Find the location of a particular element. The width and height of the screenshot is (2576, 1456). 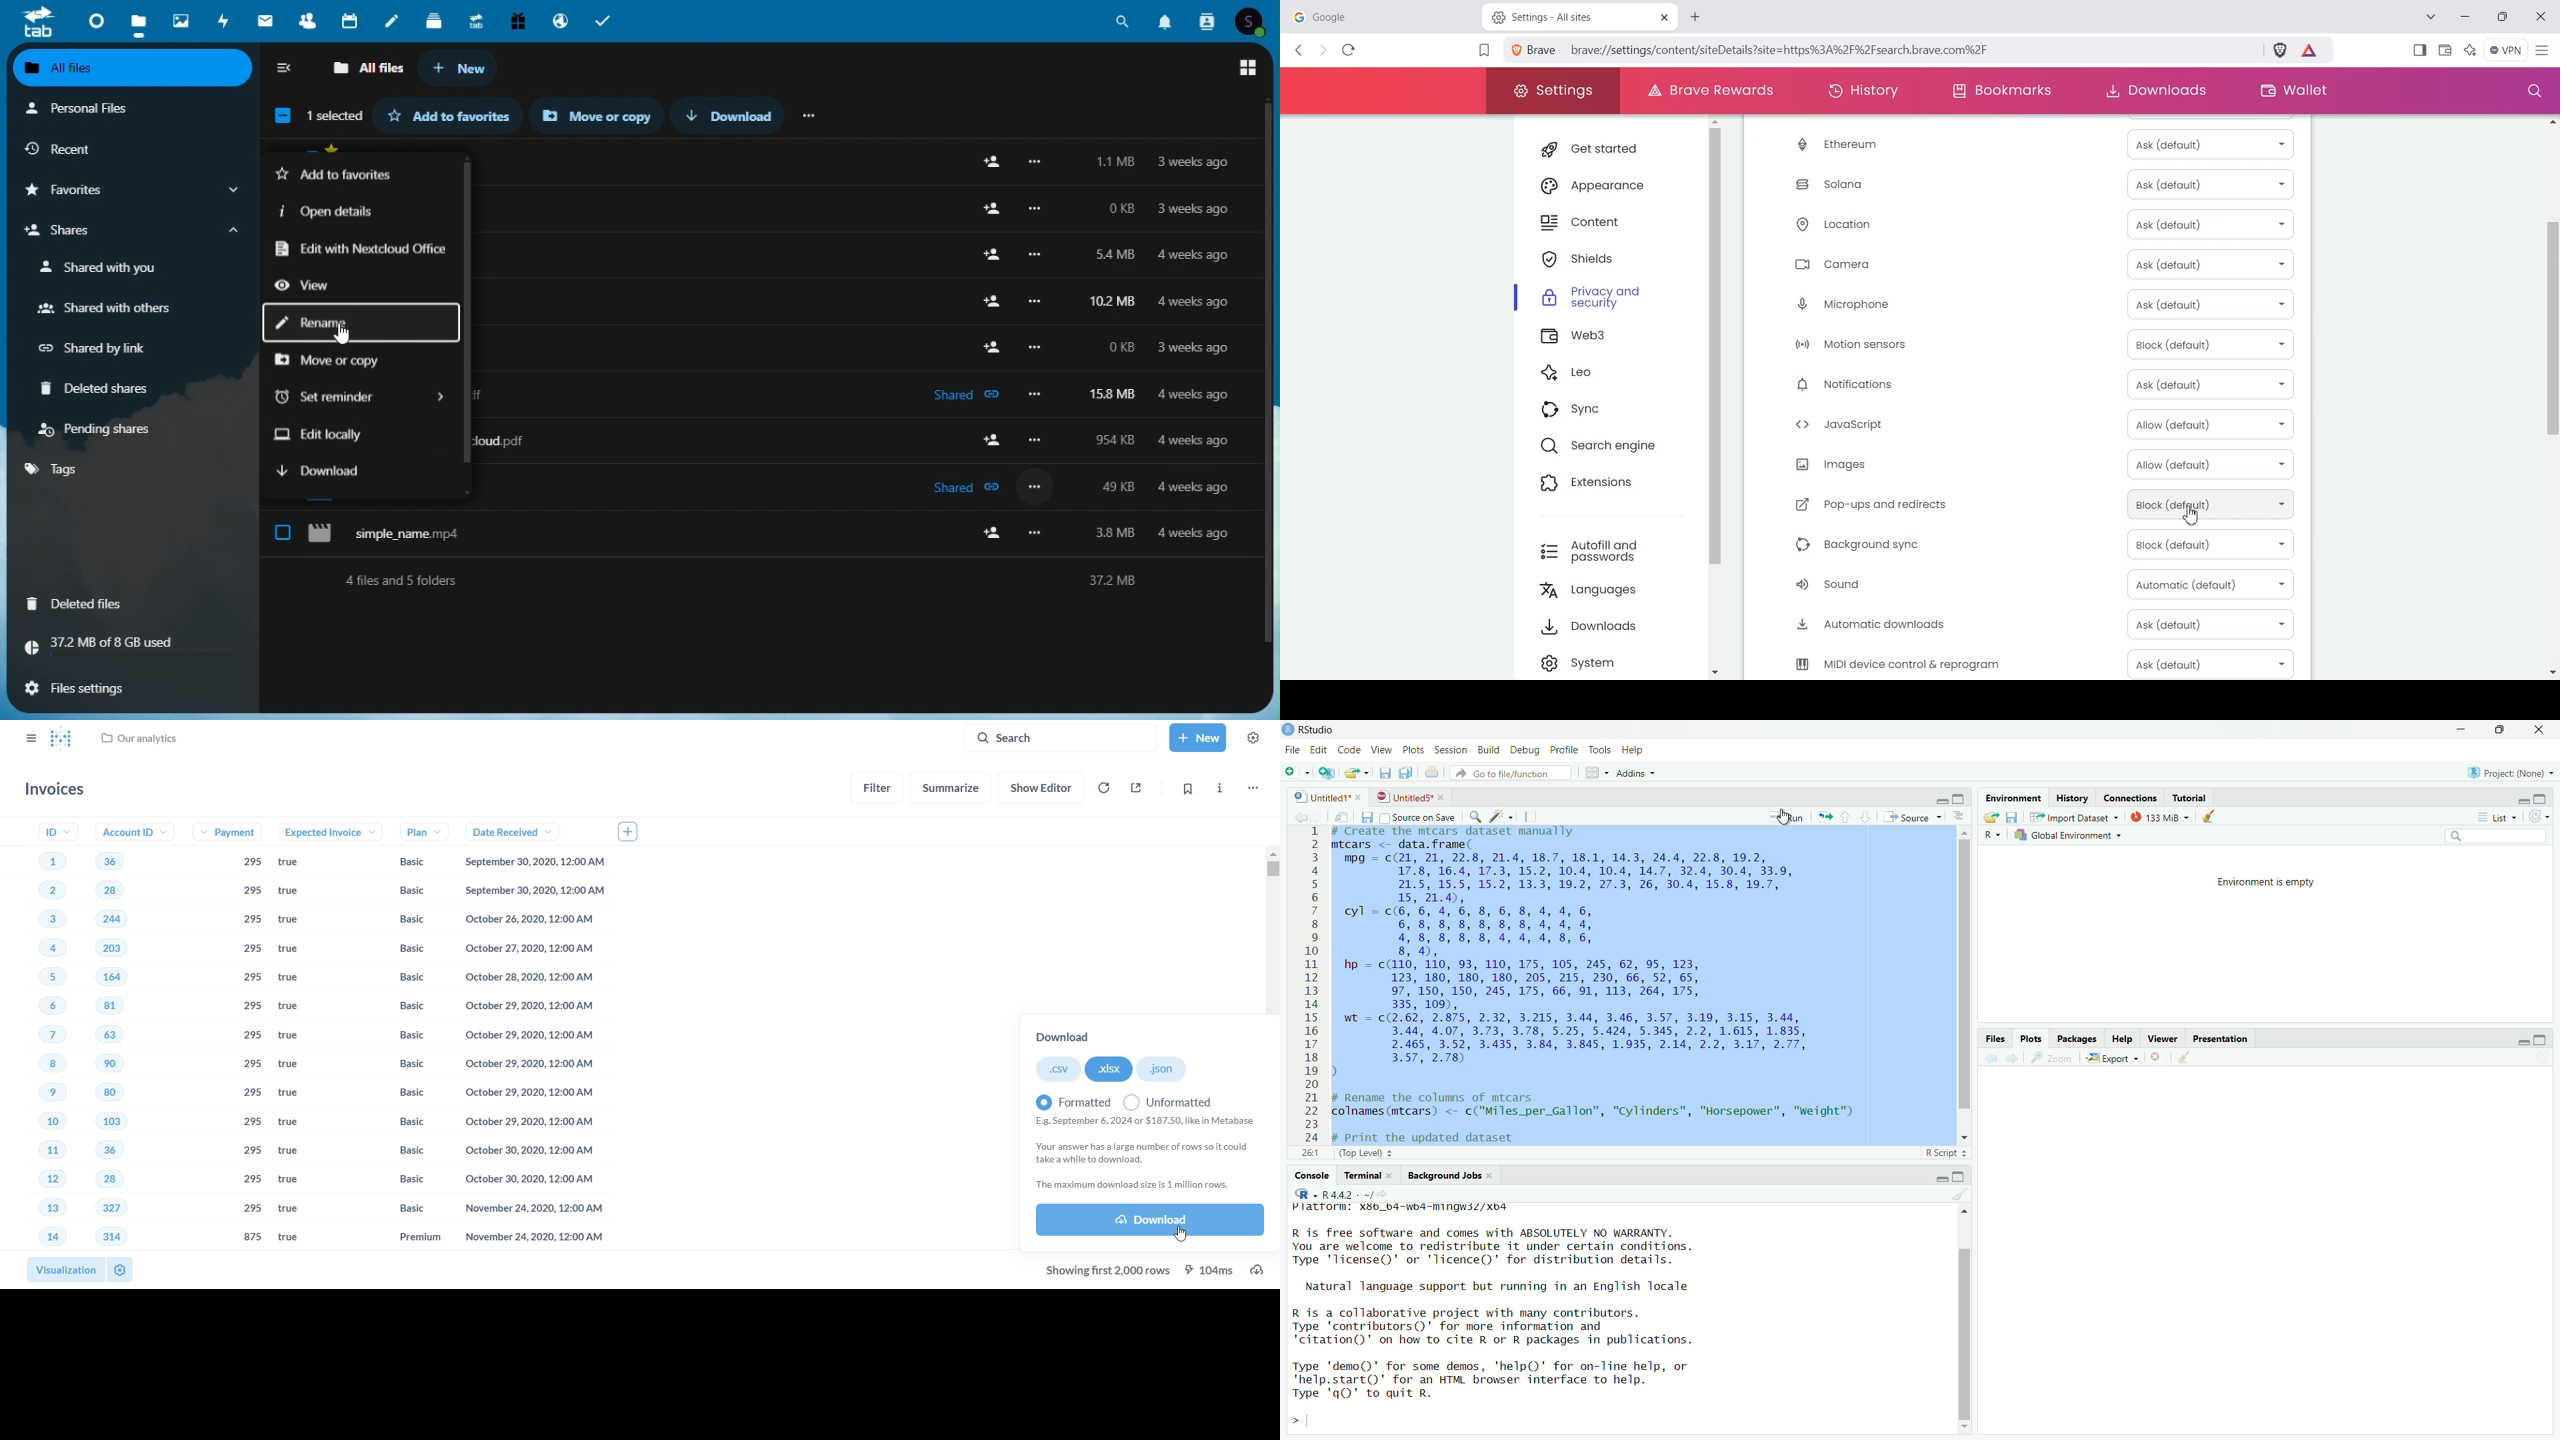

295 is located at coordinates (253, 1121).